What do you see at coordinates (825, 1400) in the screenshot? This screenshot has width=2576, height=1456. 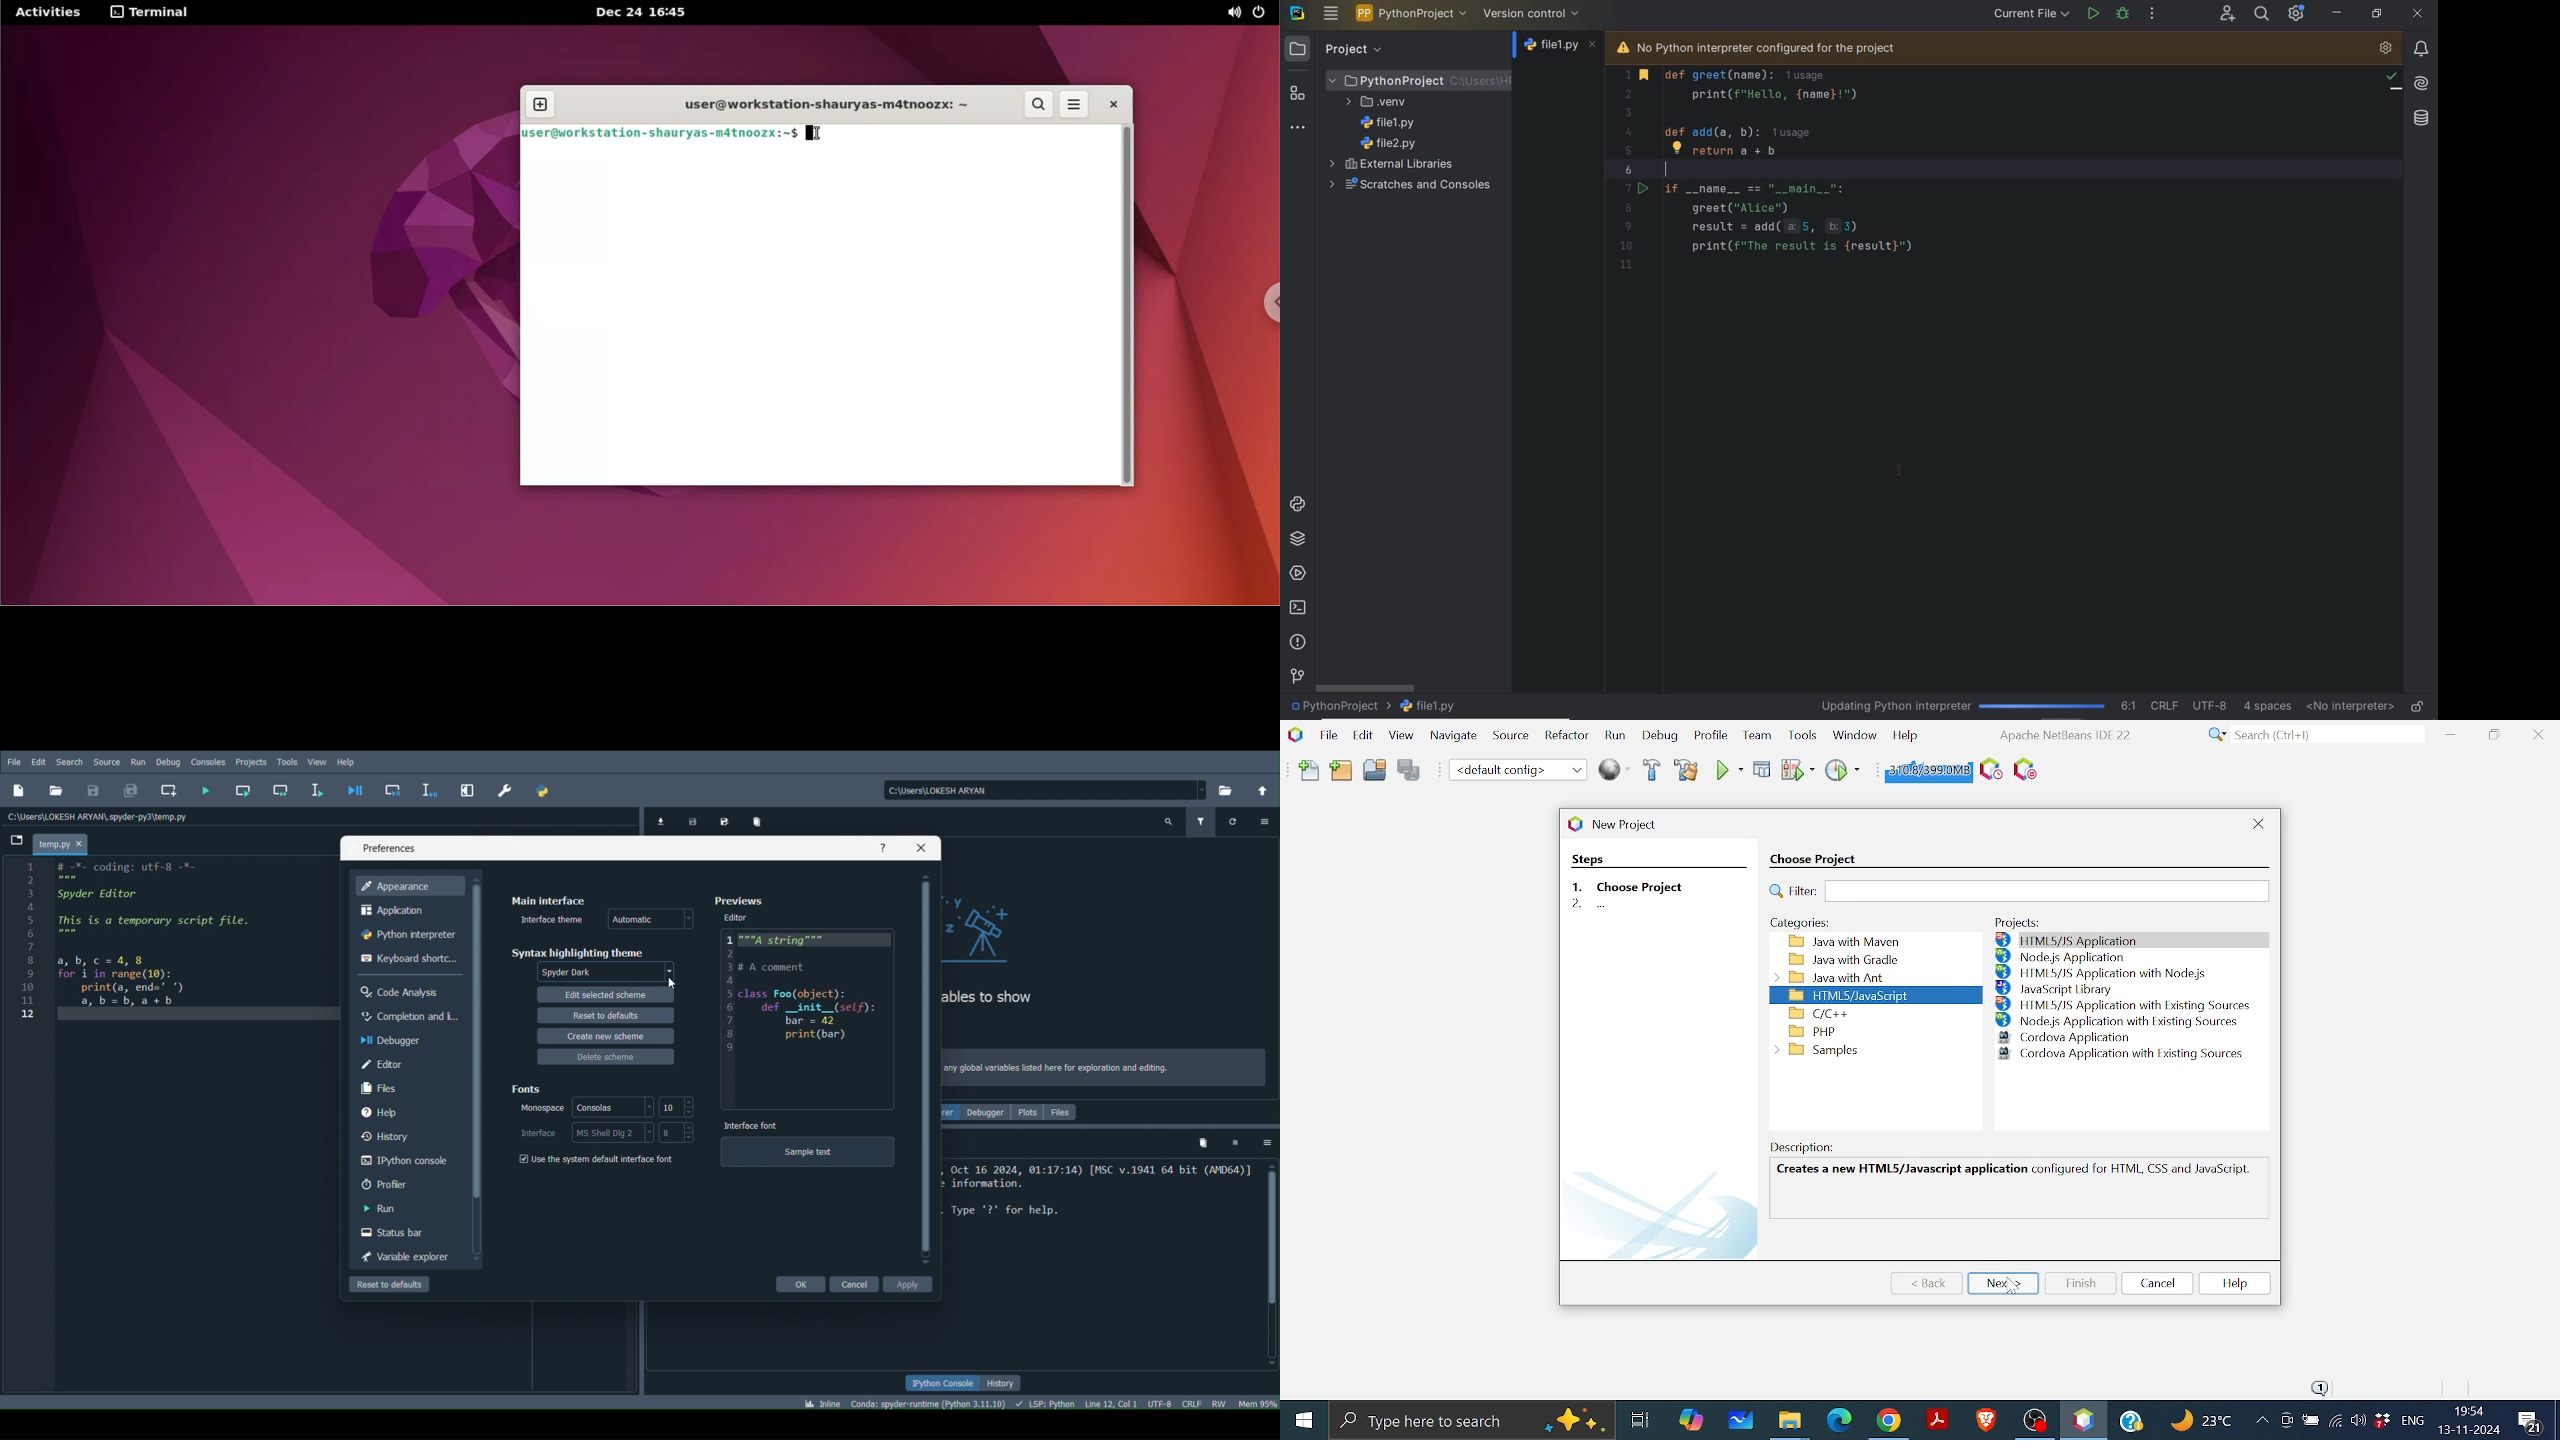 I see `Click to toggle between inline and interactive Matplotlib plotting` at bounding box center [825, 1400].